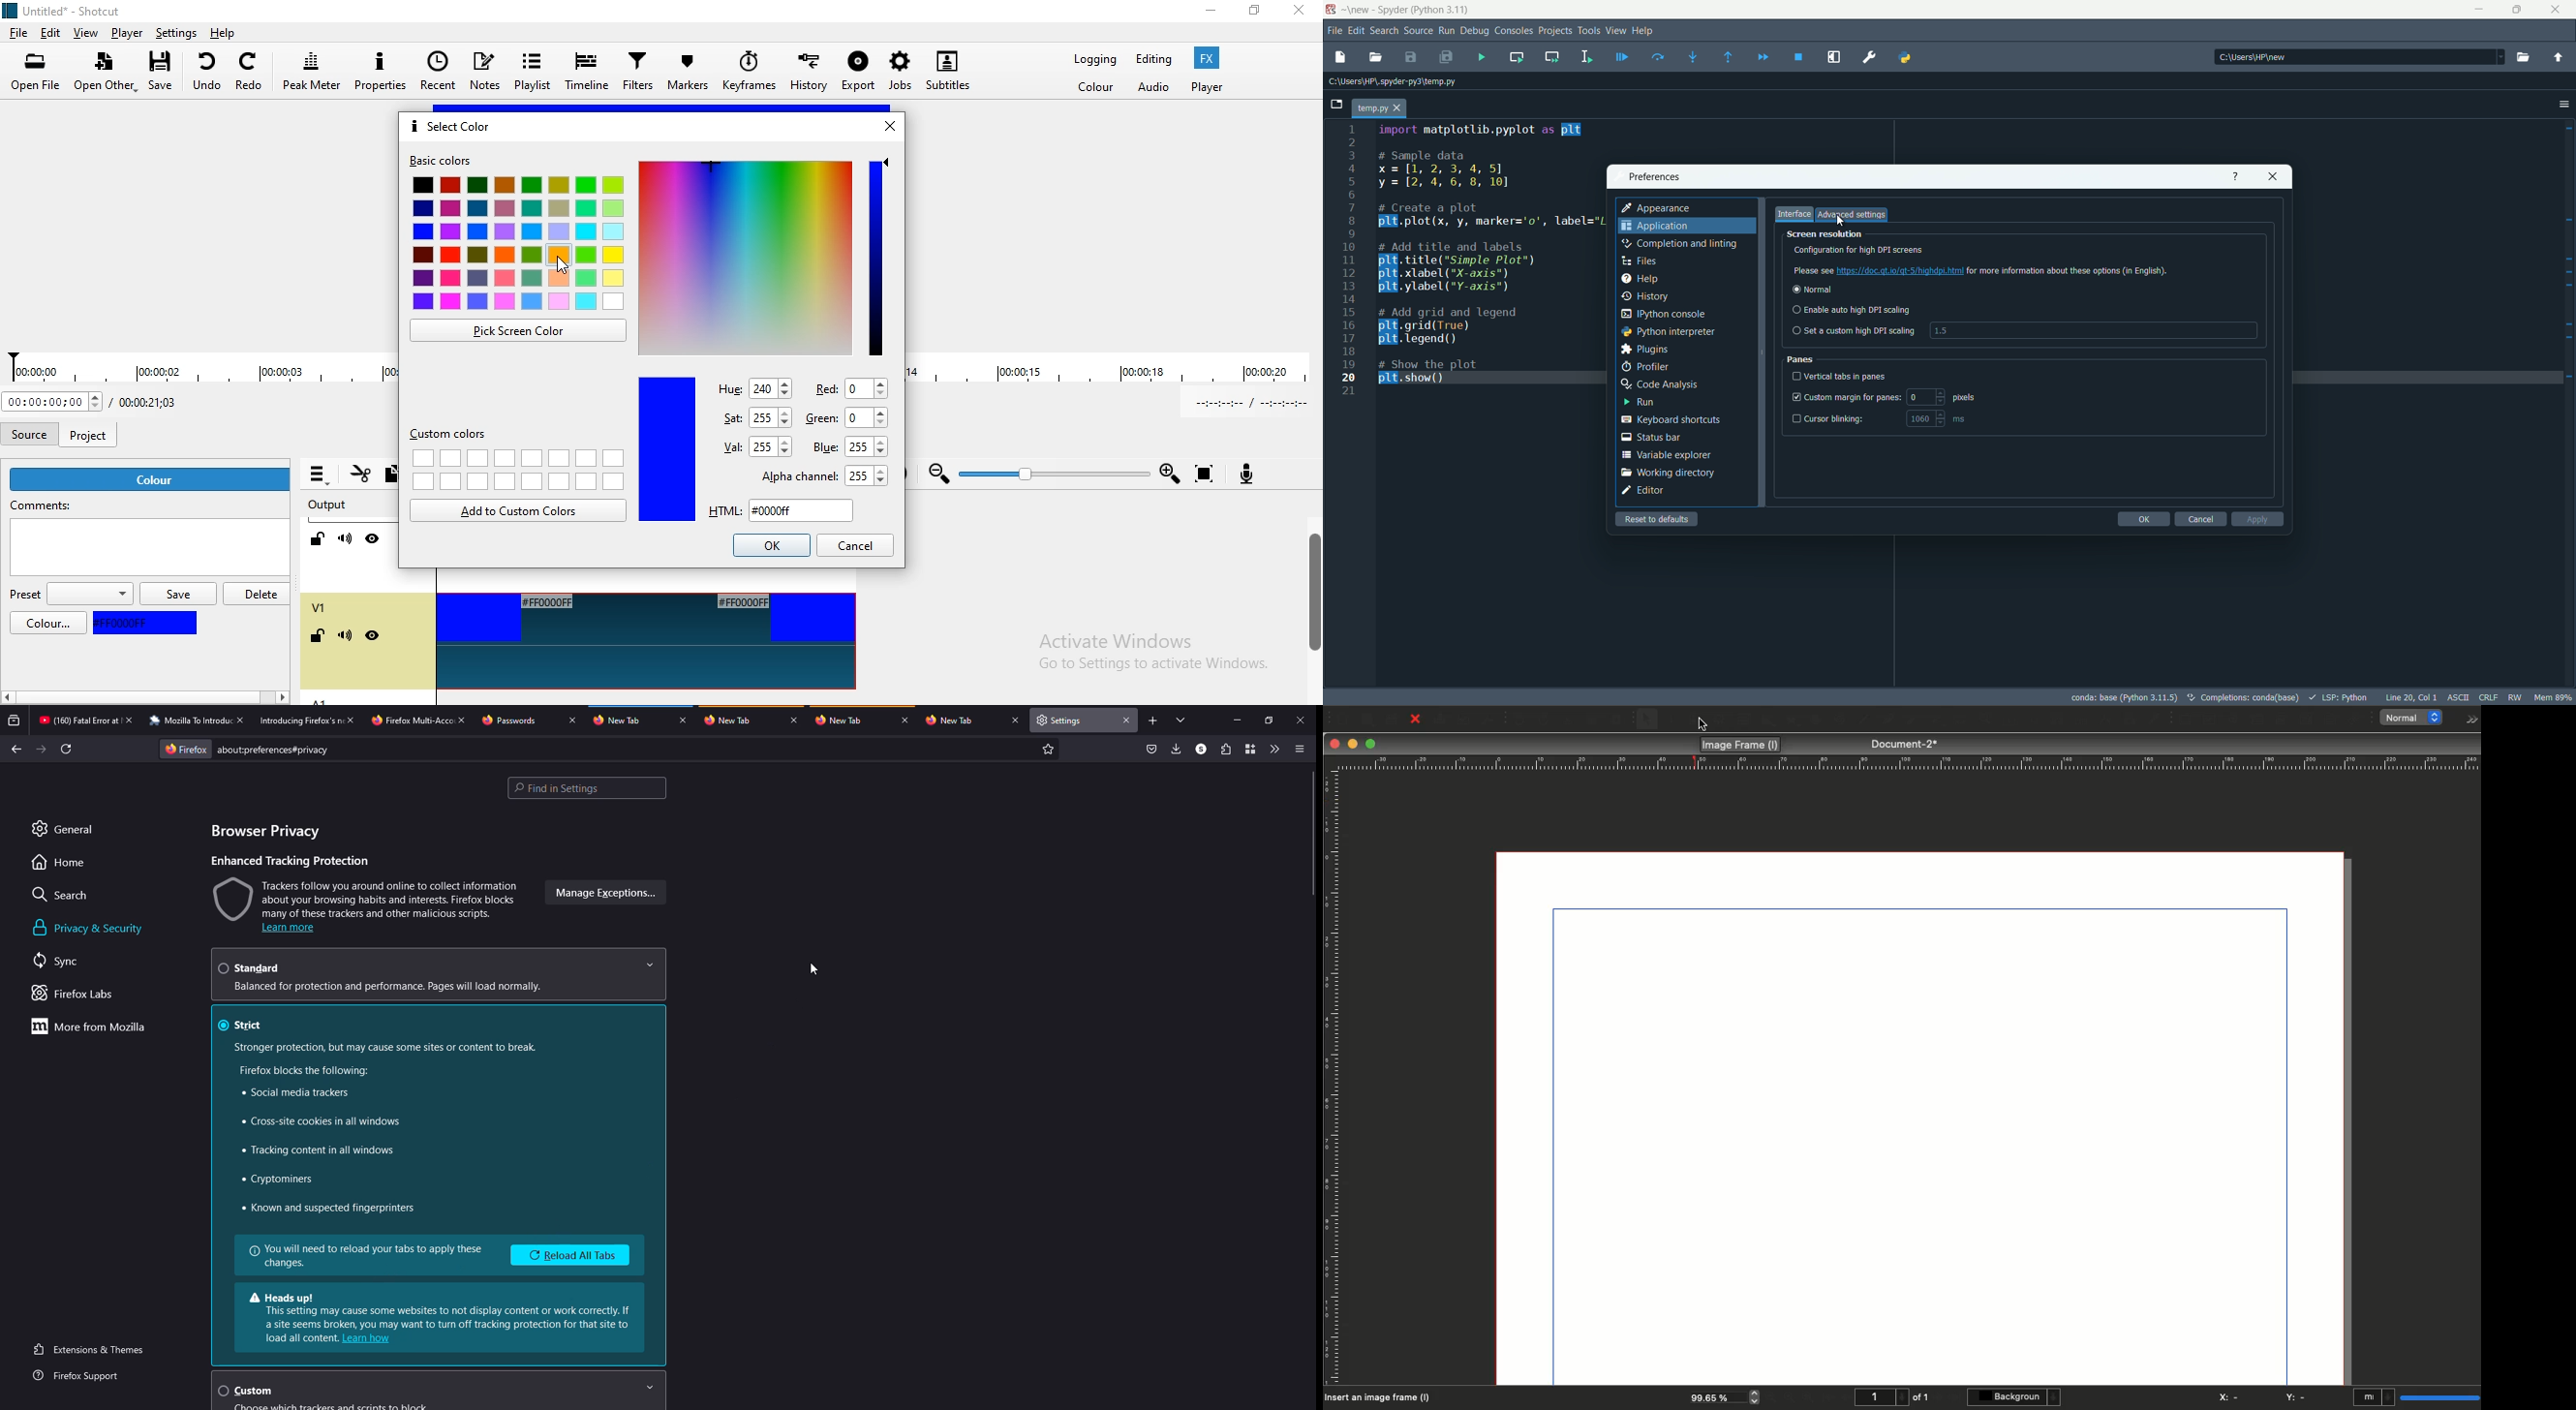 The image size is (2576, 1428). Describe the element at coordinates (1372, 745) in the screenshot. I see `Maximize` at that location.